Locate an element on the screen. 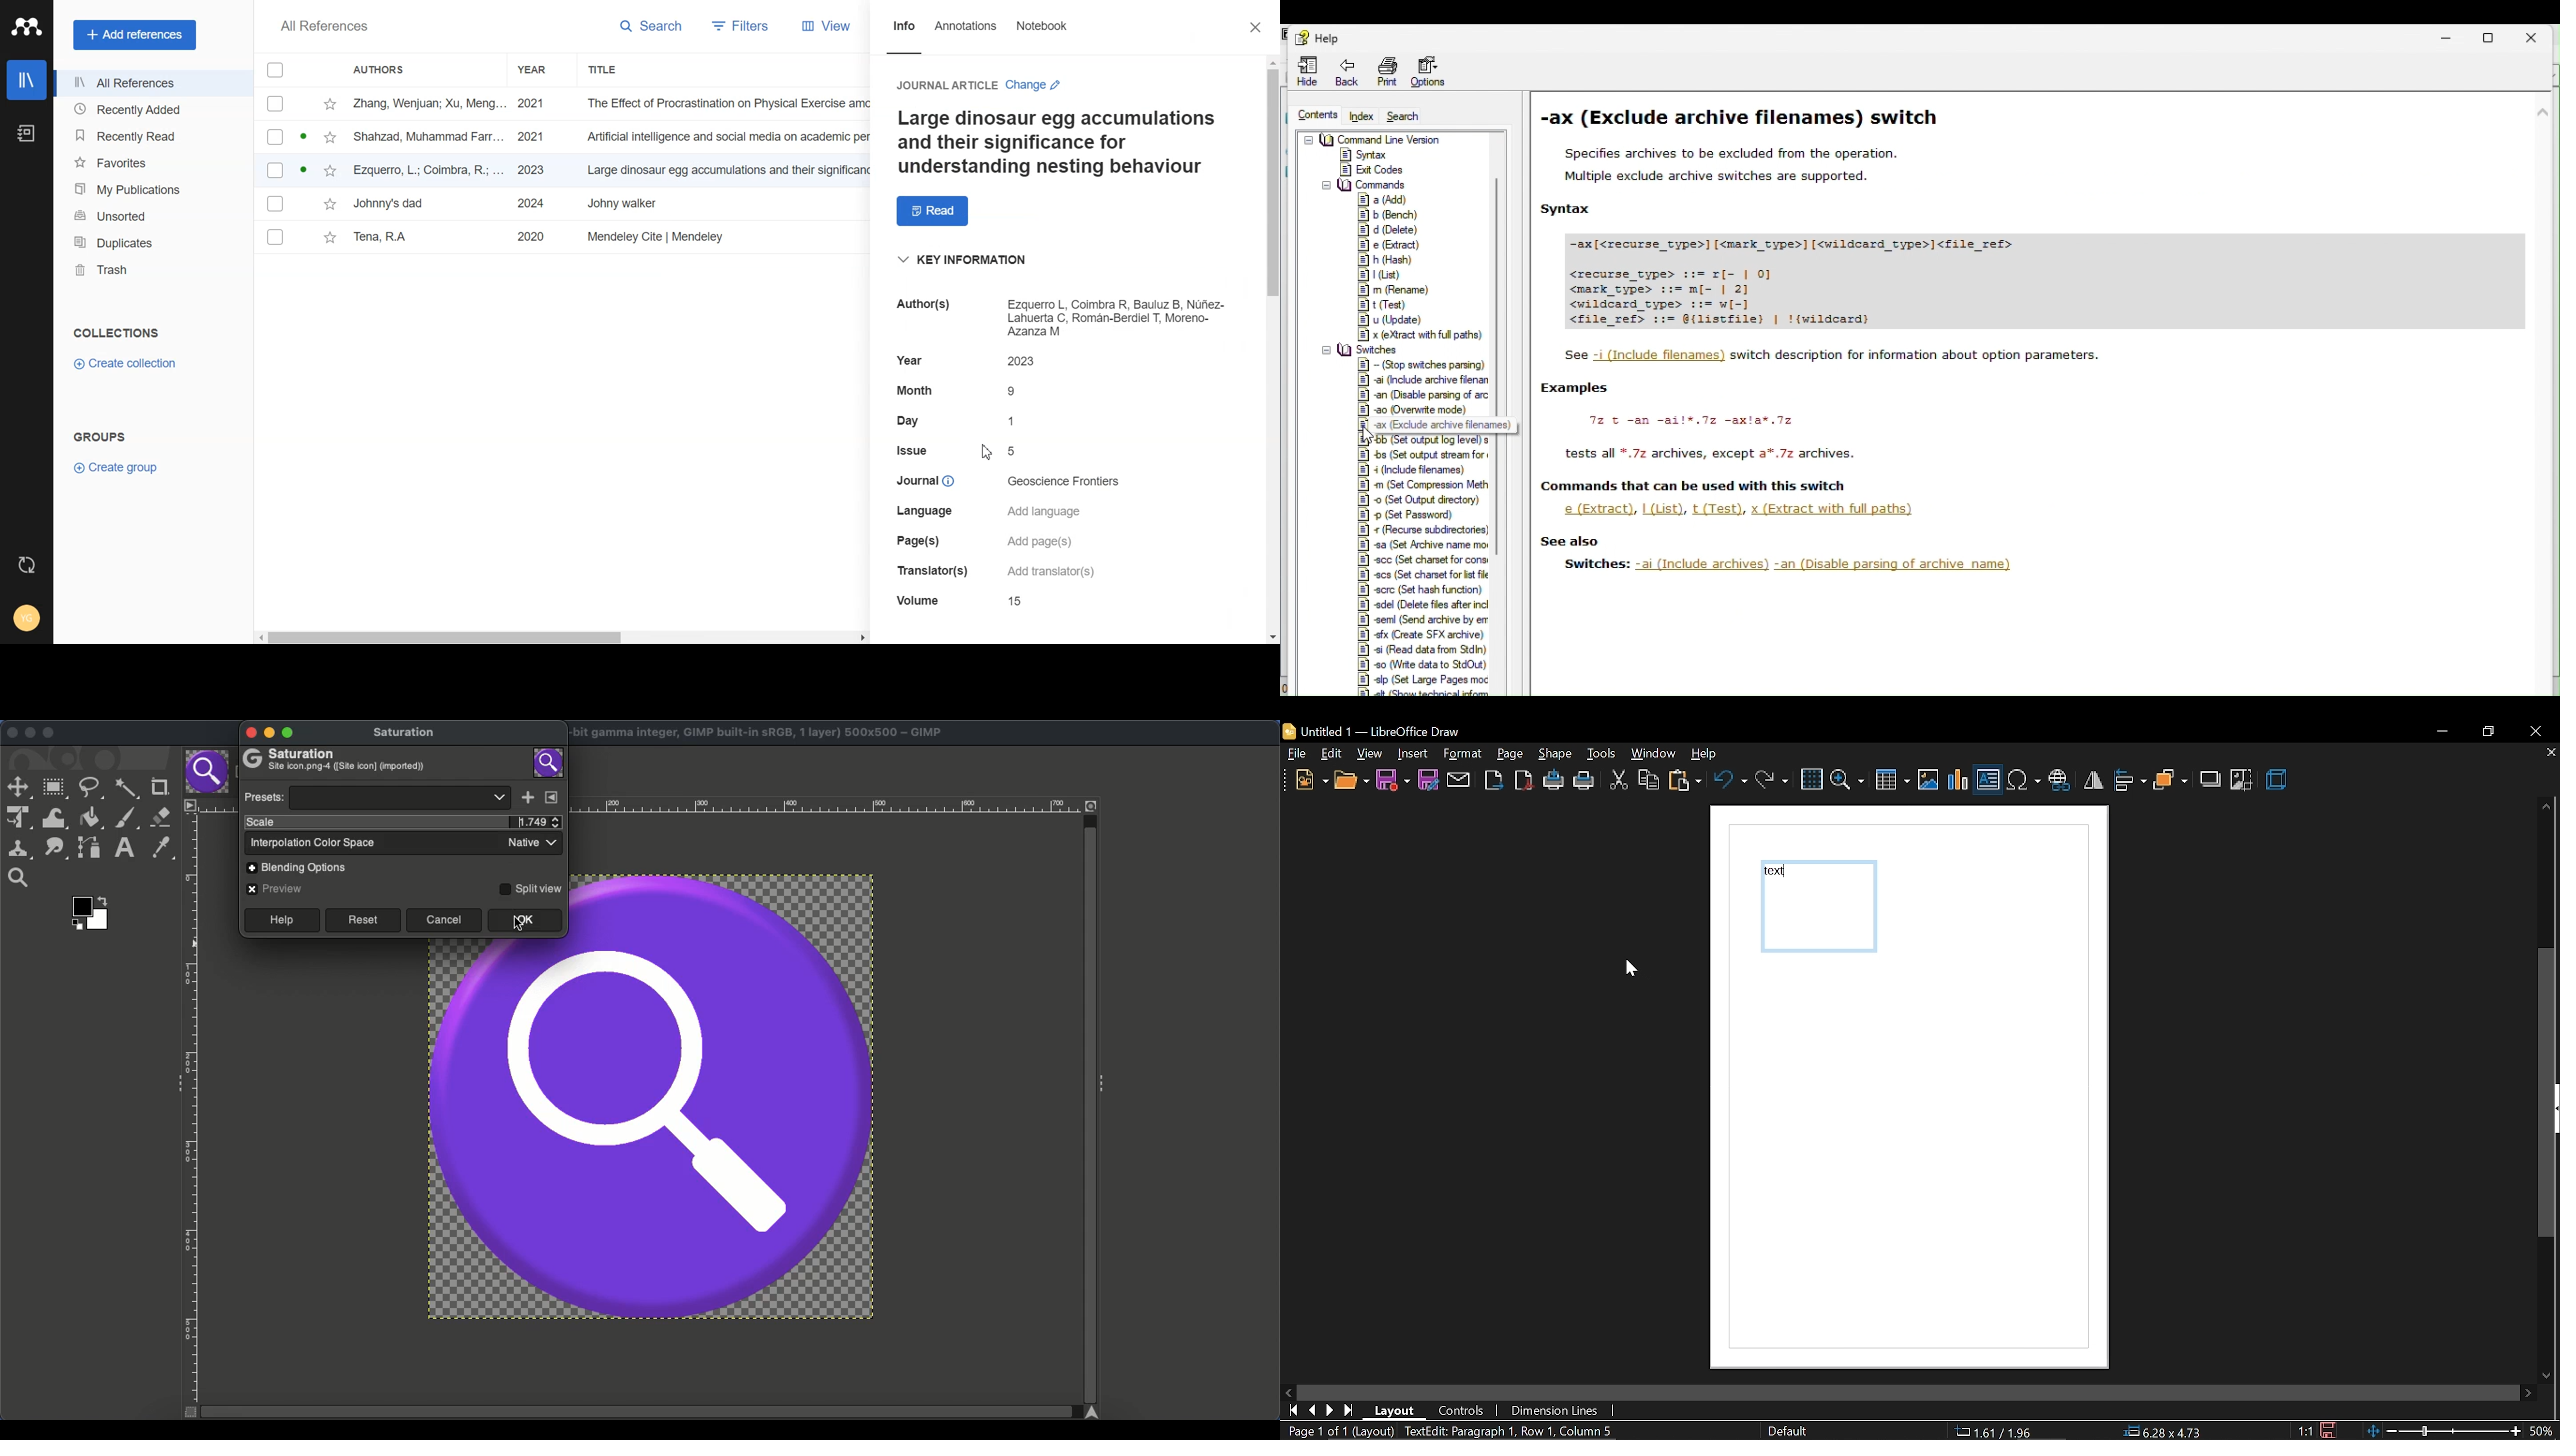 The image size is (2576, 1456). export is located at coordinates (1493, 780).